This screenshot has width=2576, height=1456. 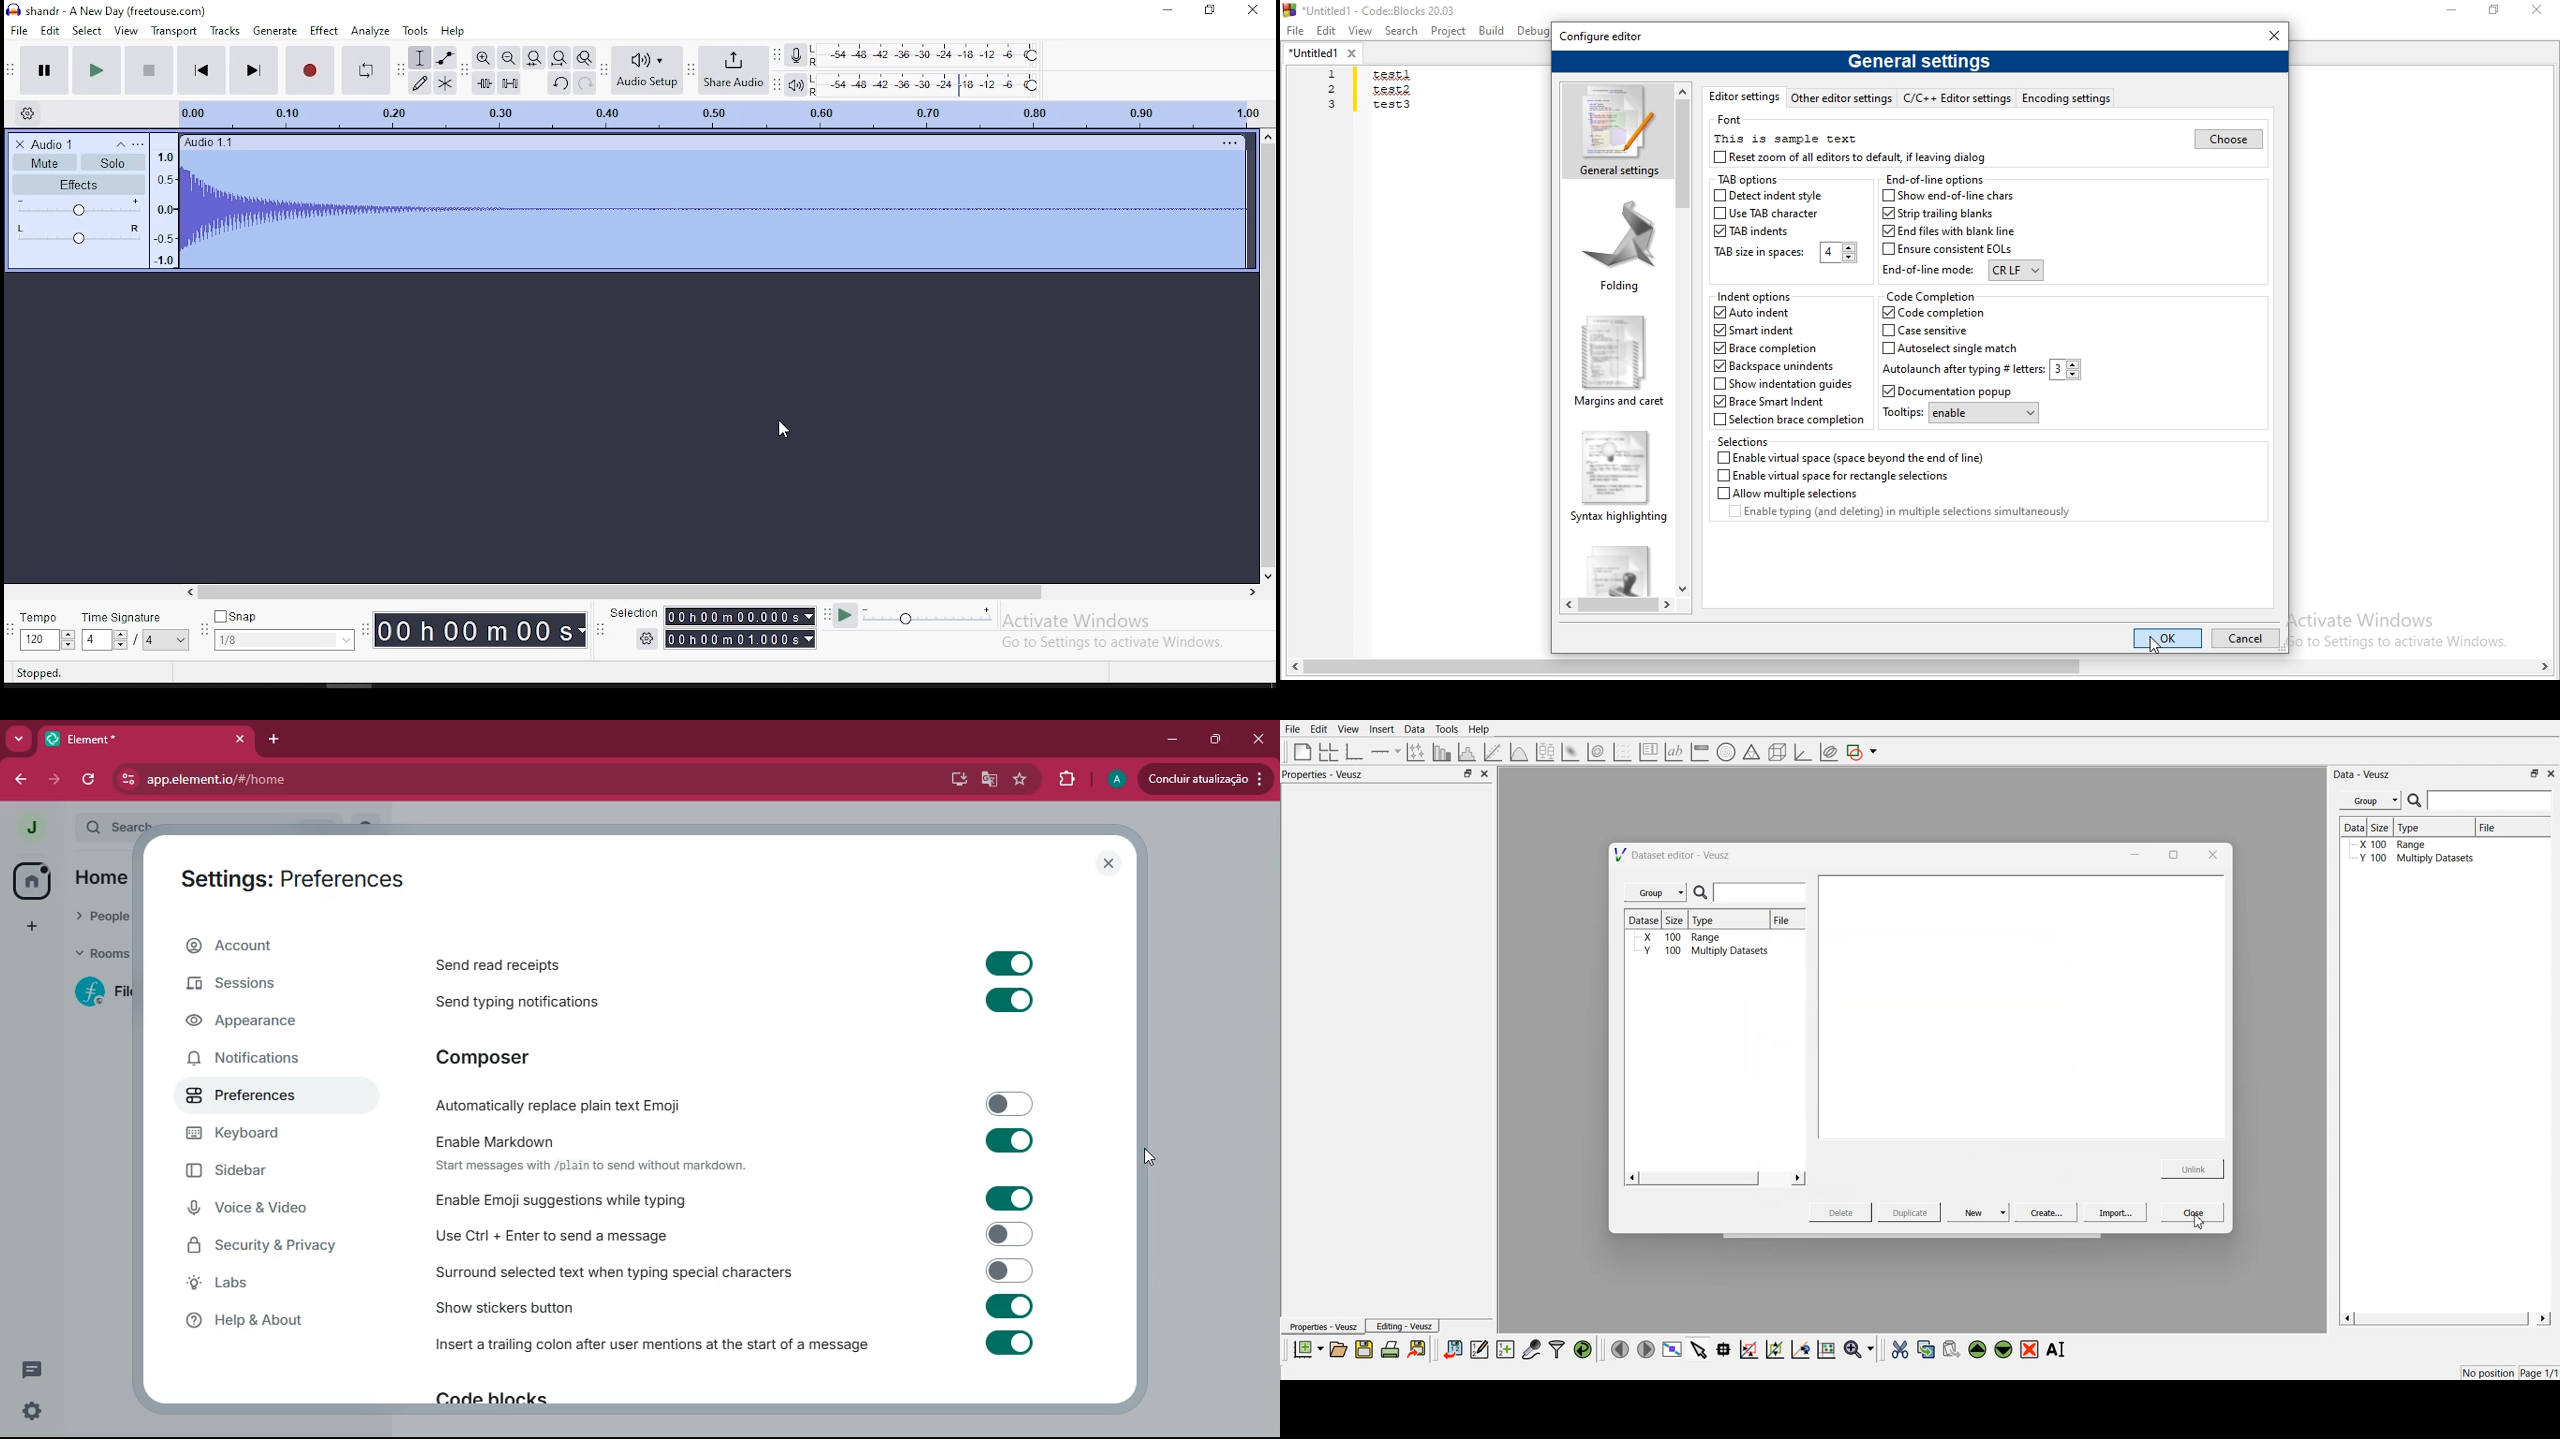 I want to click on Enable Emoji suggestions while typing, so click(x=730, y=1198).